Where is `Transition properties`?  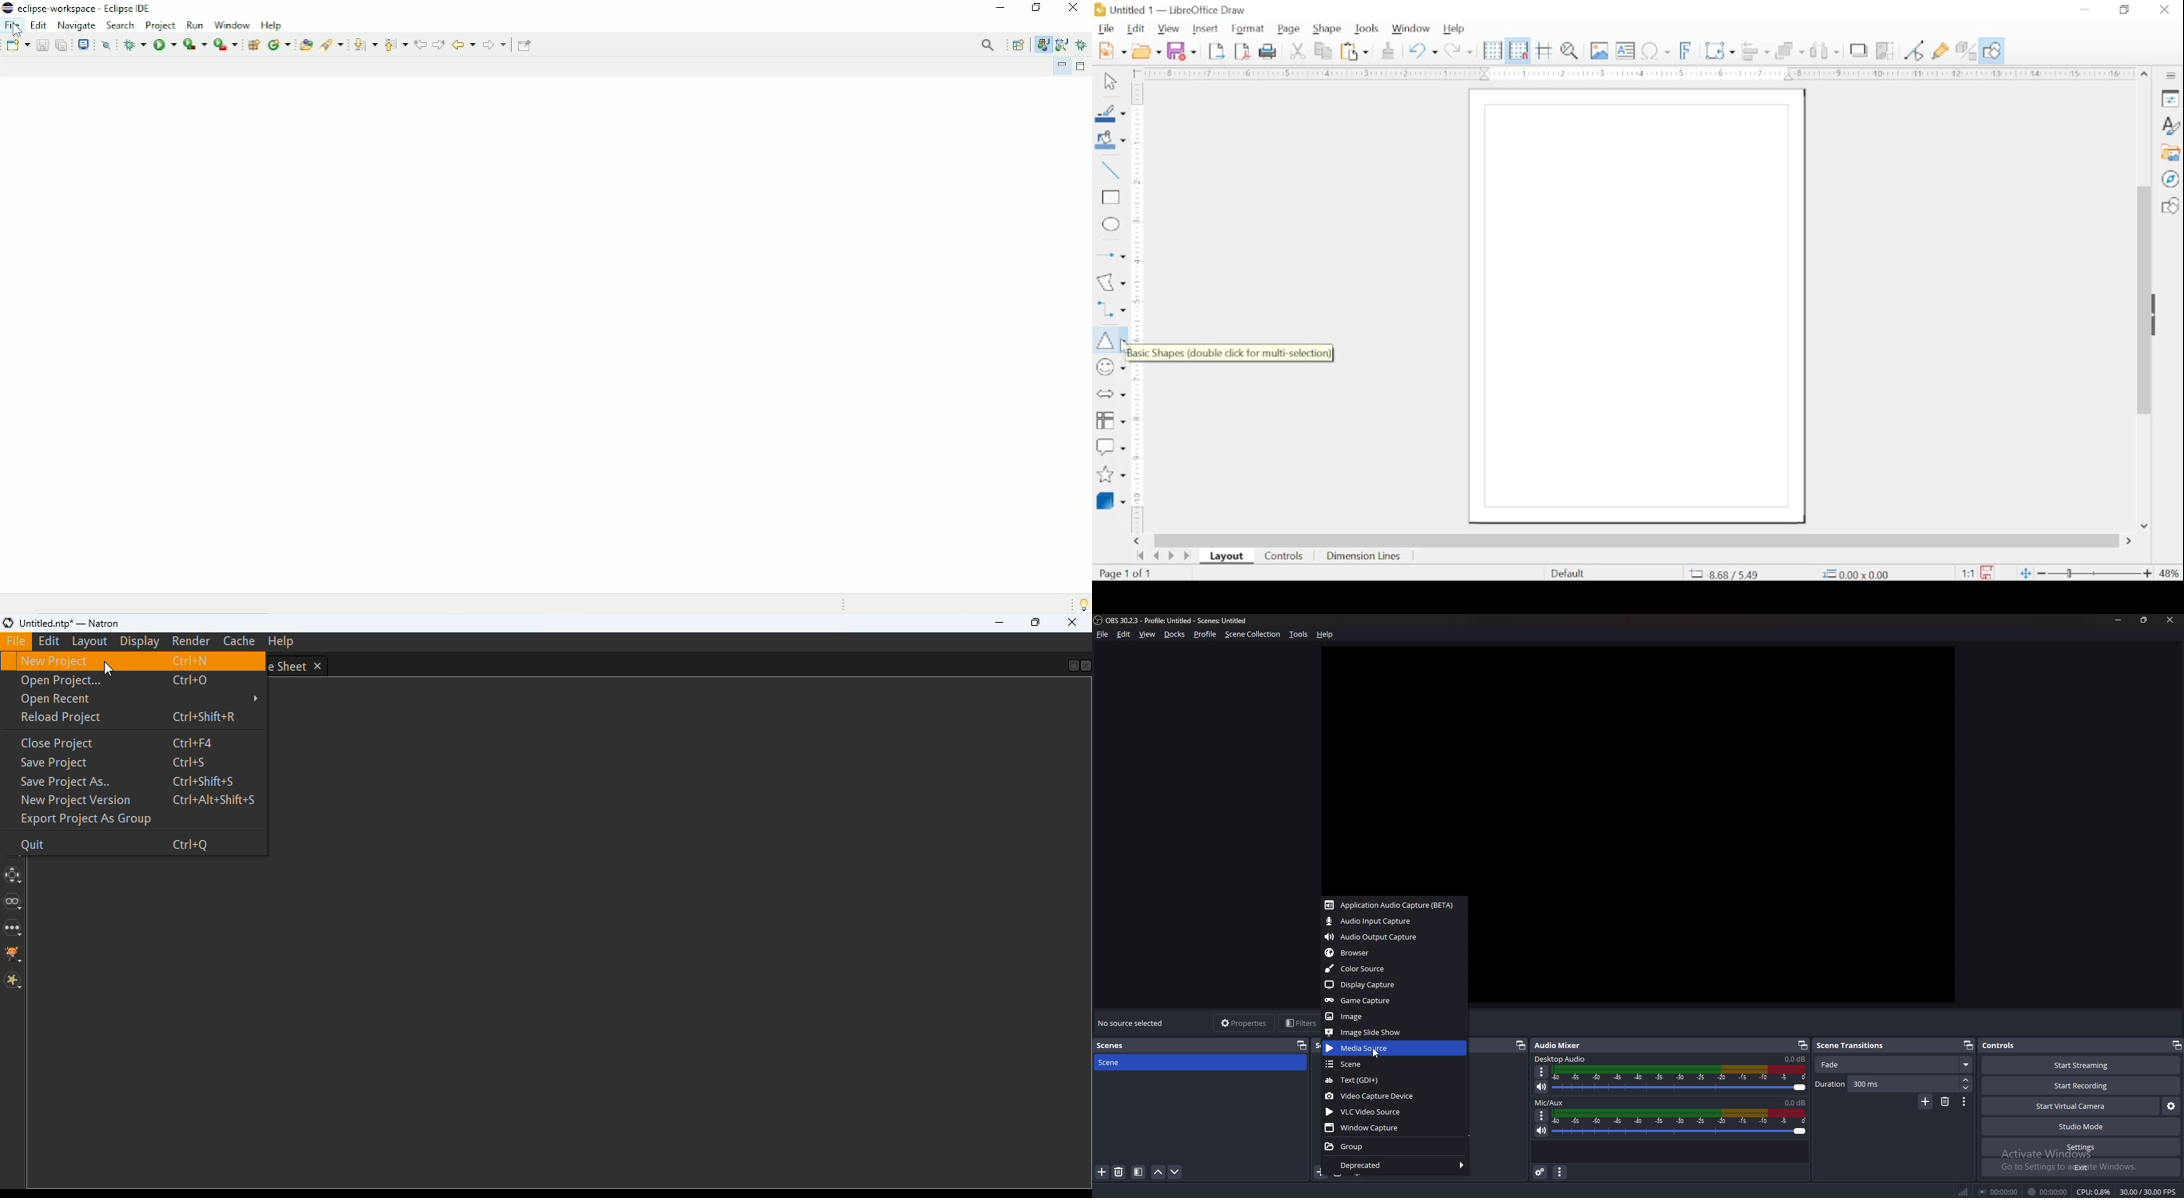
Transition properties is located at coordinates (1964, 1103).